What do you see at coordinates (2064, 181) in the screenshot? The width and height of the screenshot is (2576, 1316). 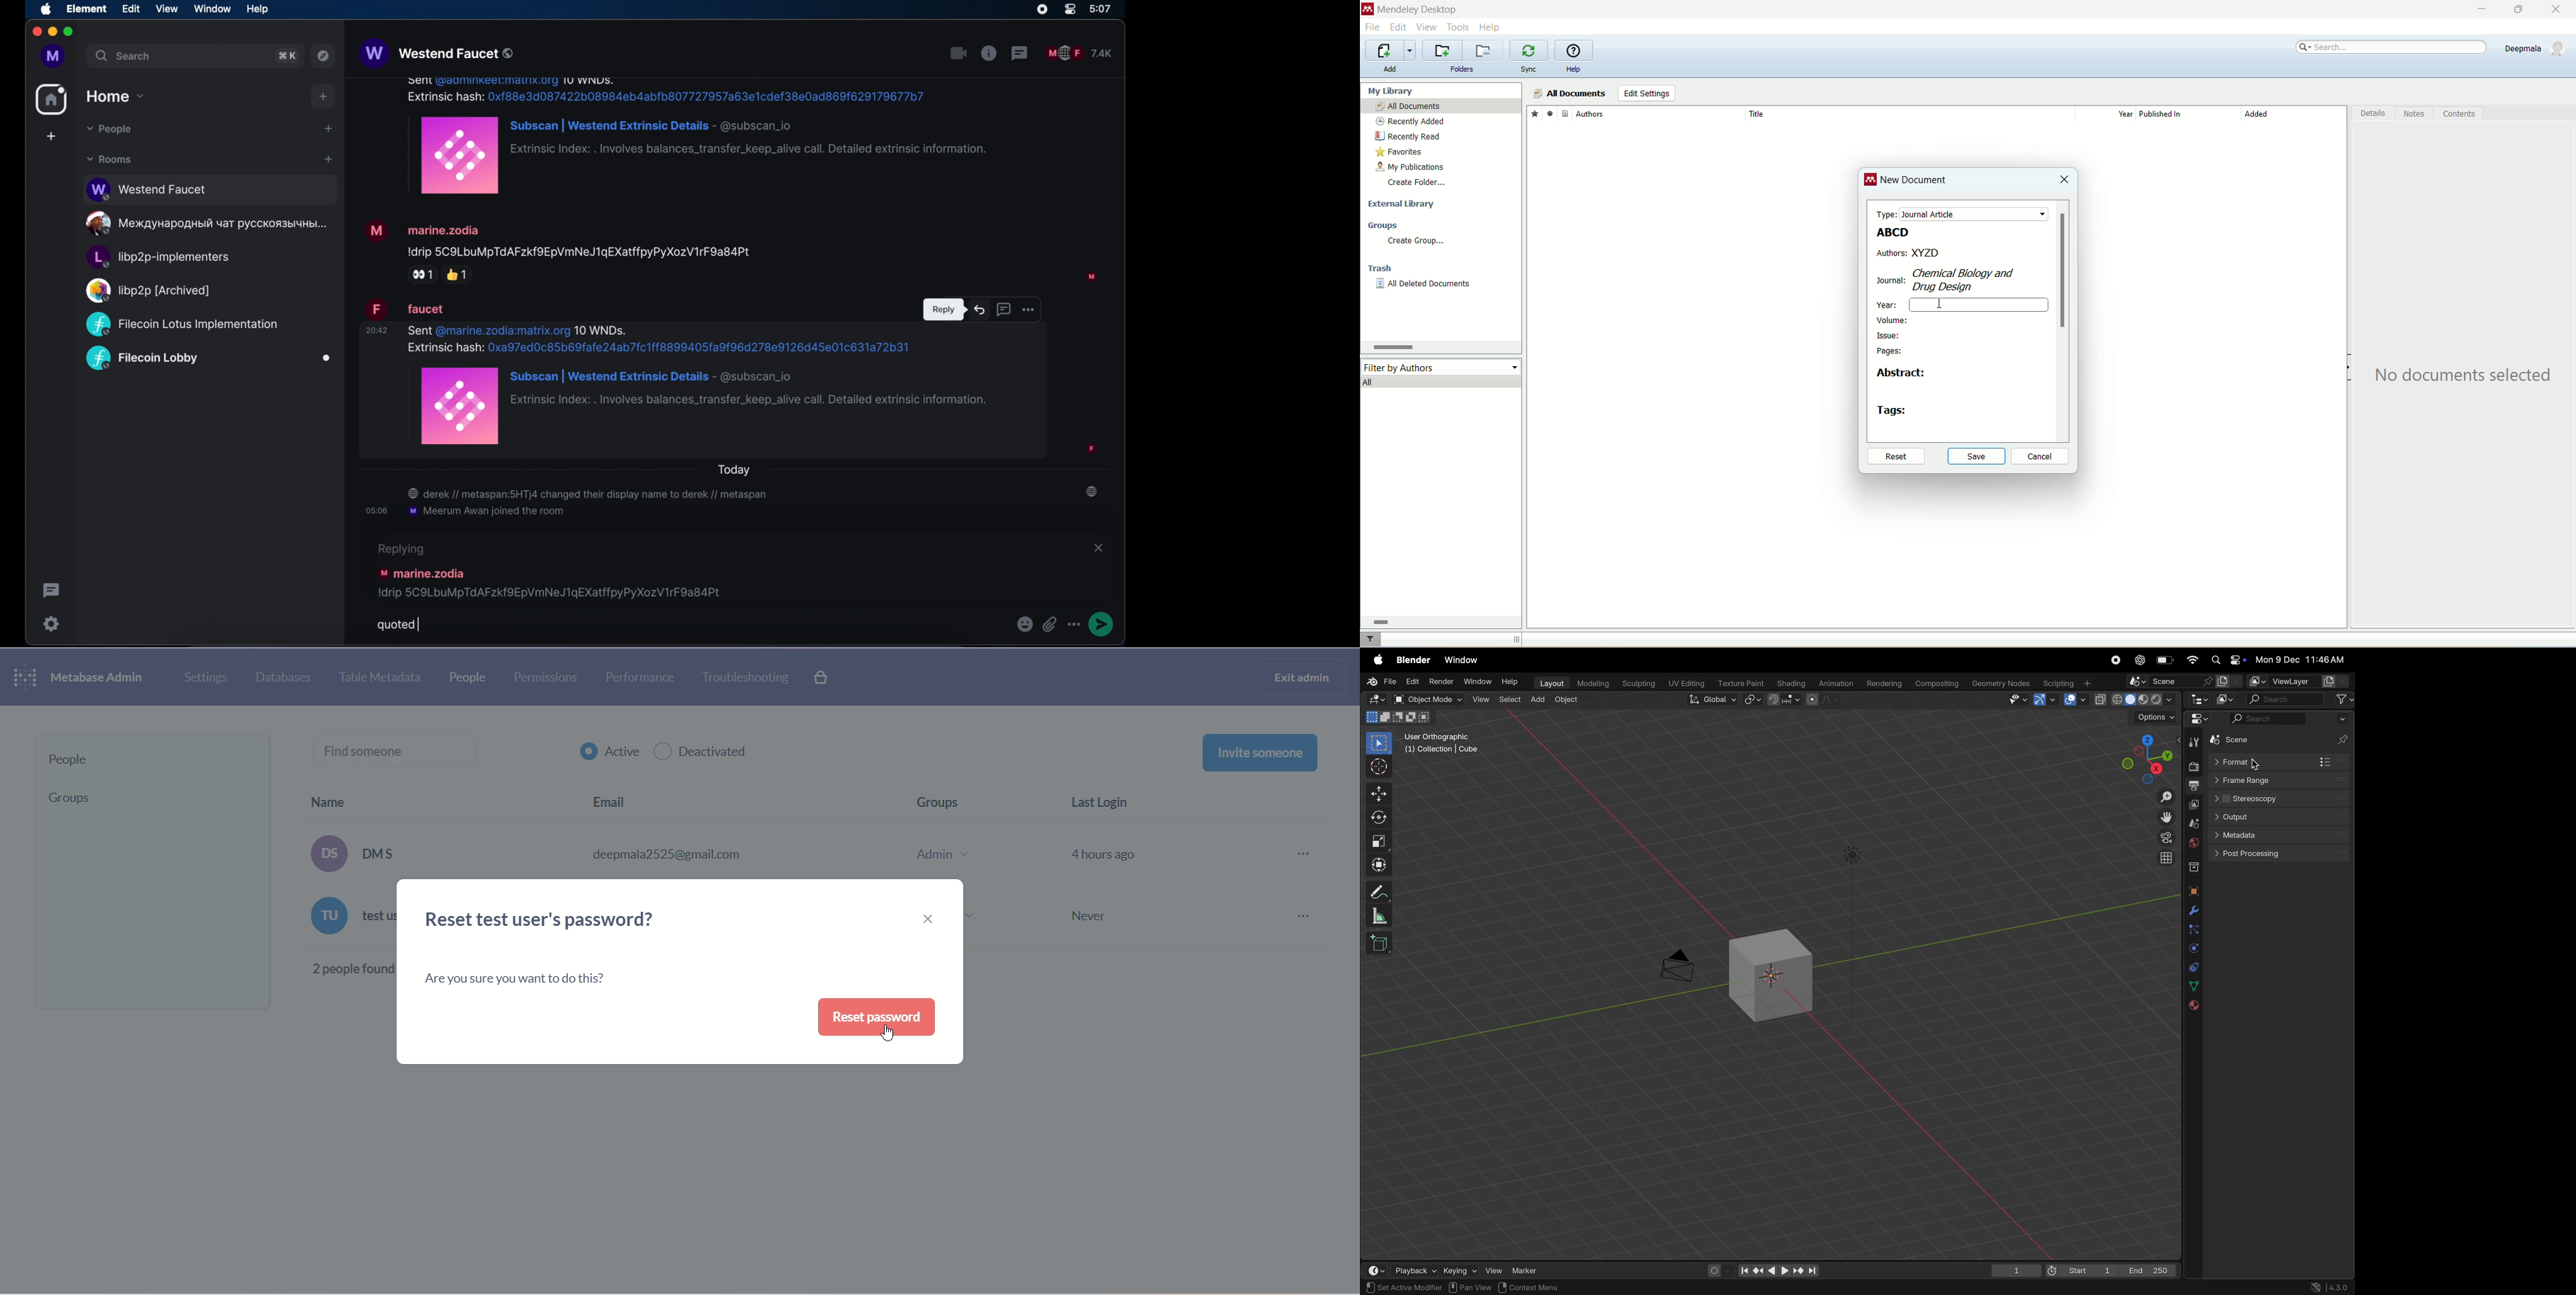 I see `close` at bounding box center [2064, 181].